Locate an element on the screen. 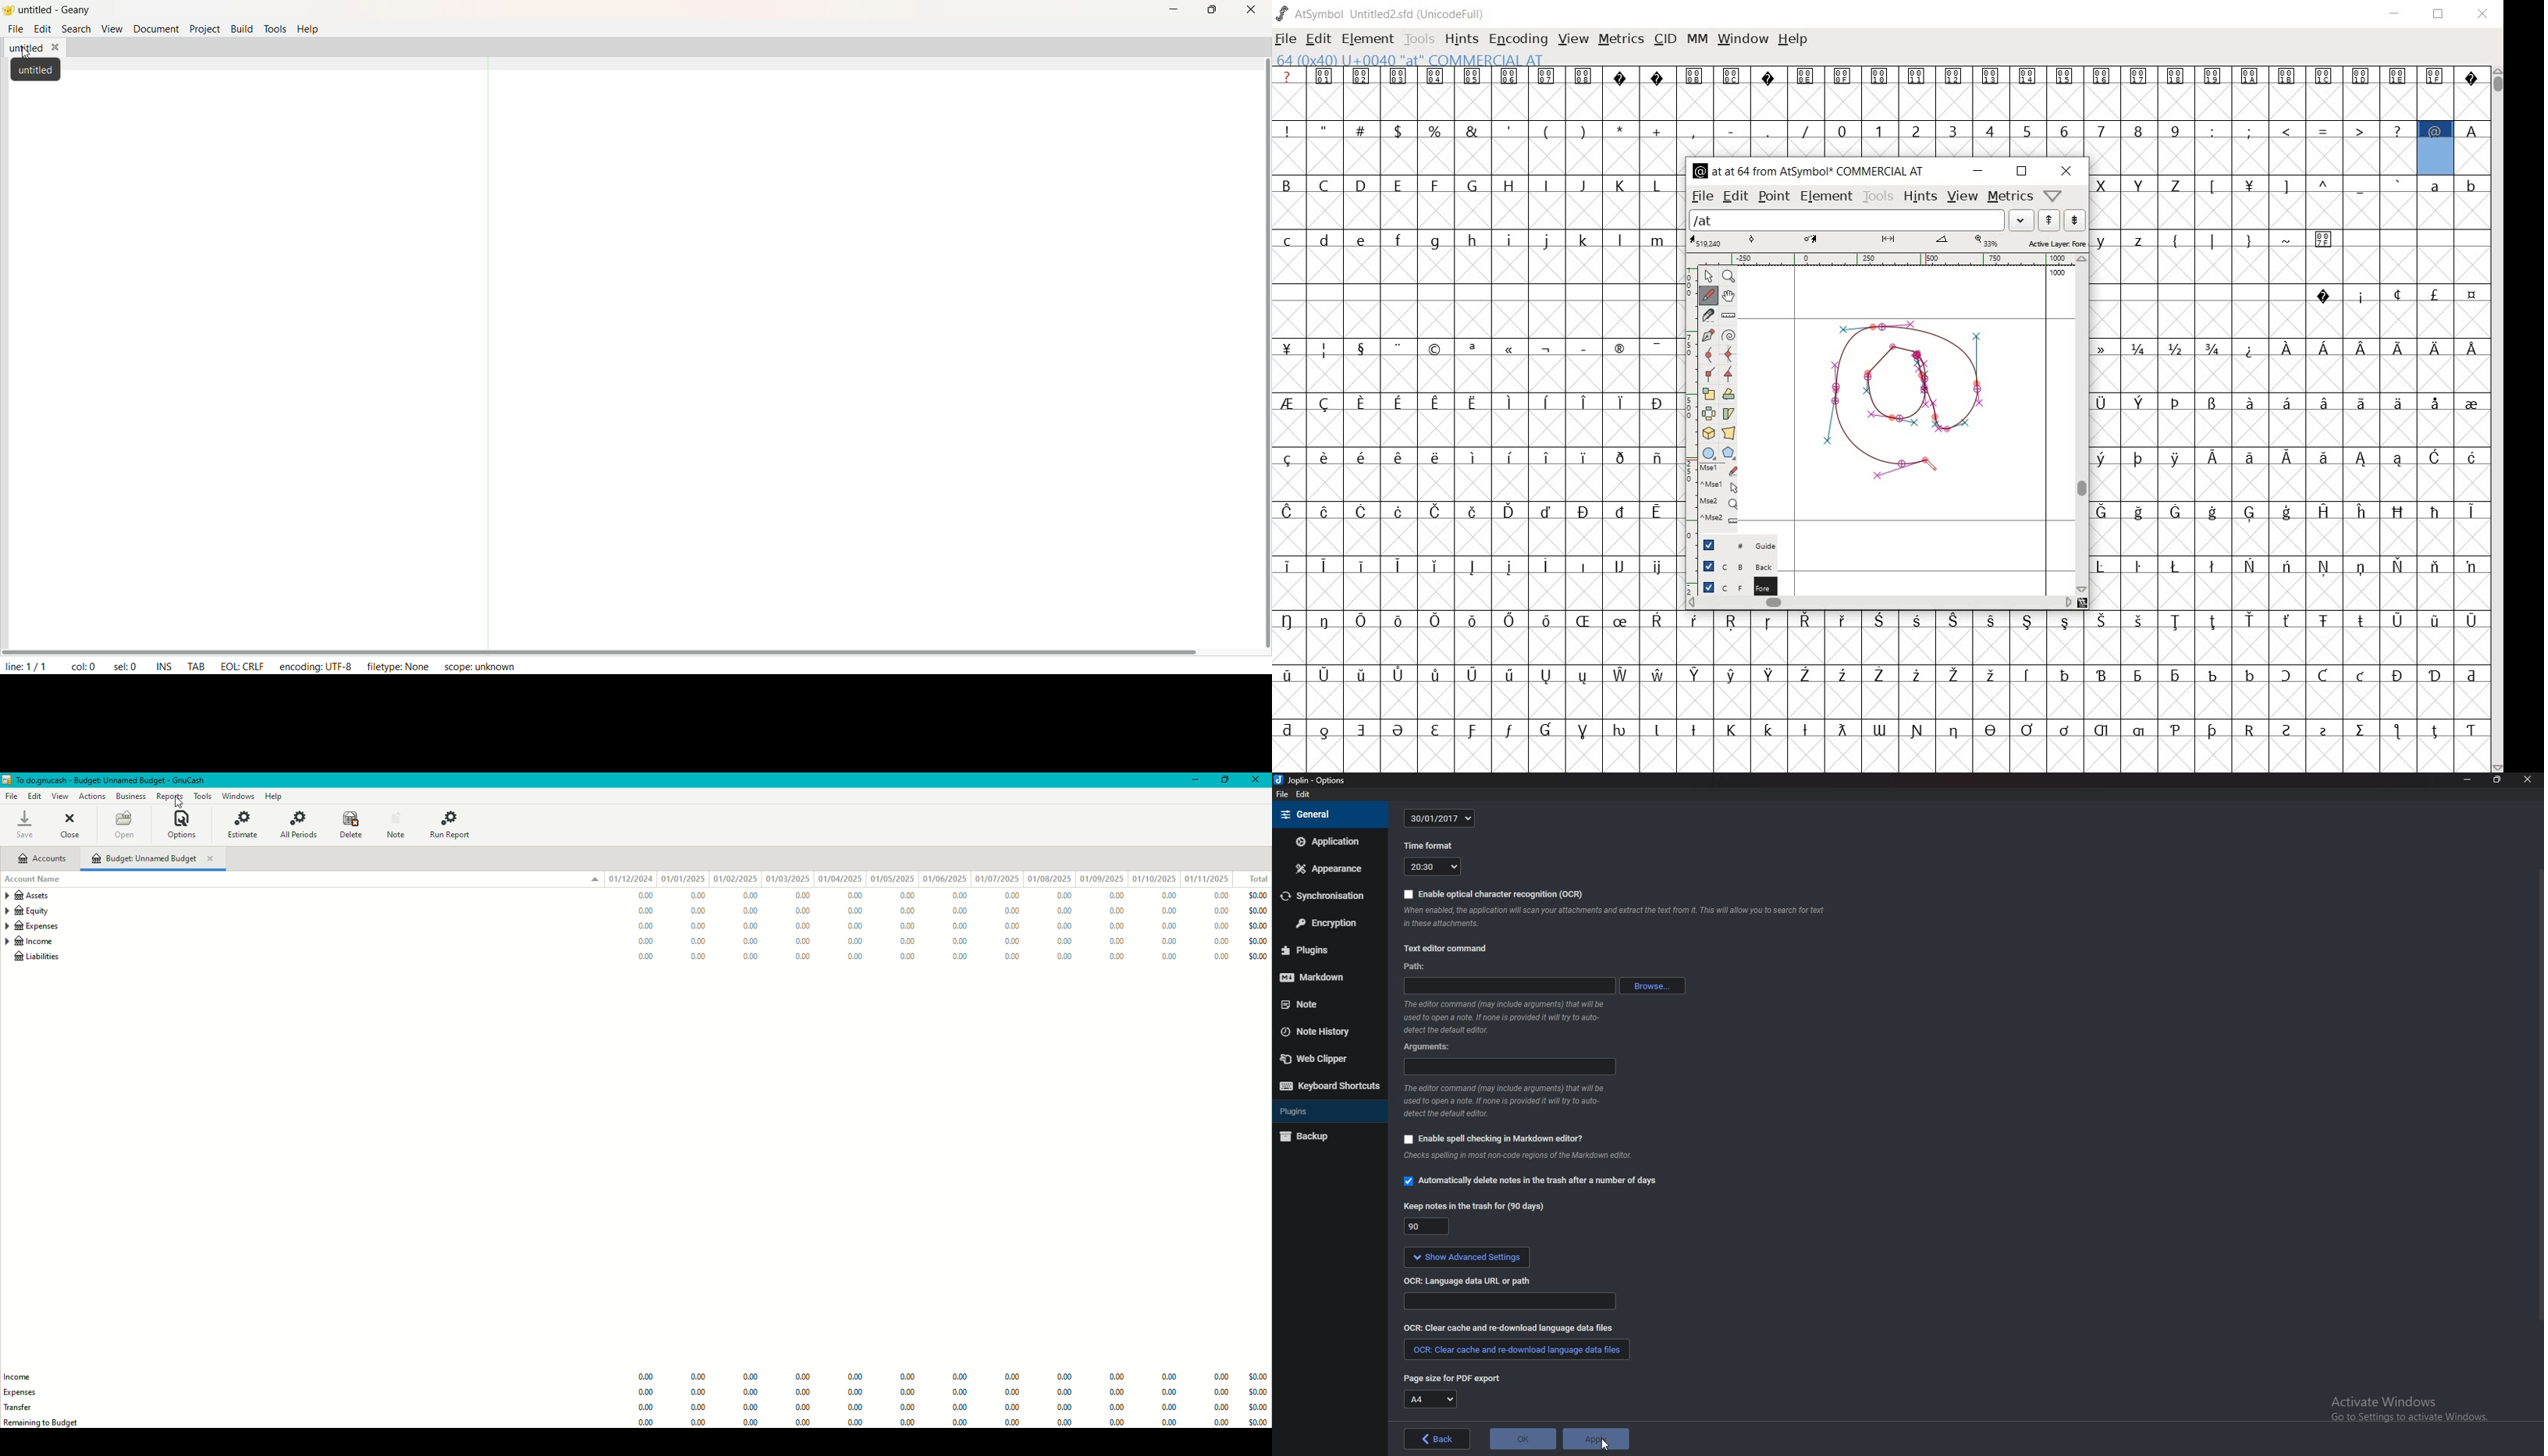 The width and height of the screenshot is (2548, 1456). scroll bar is located at coordinates (603, 653).